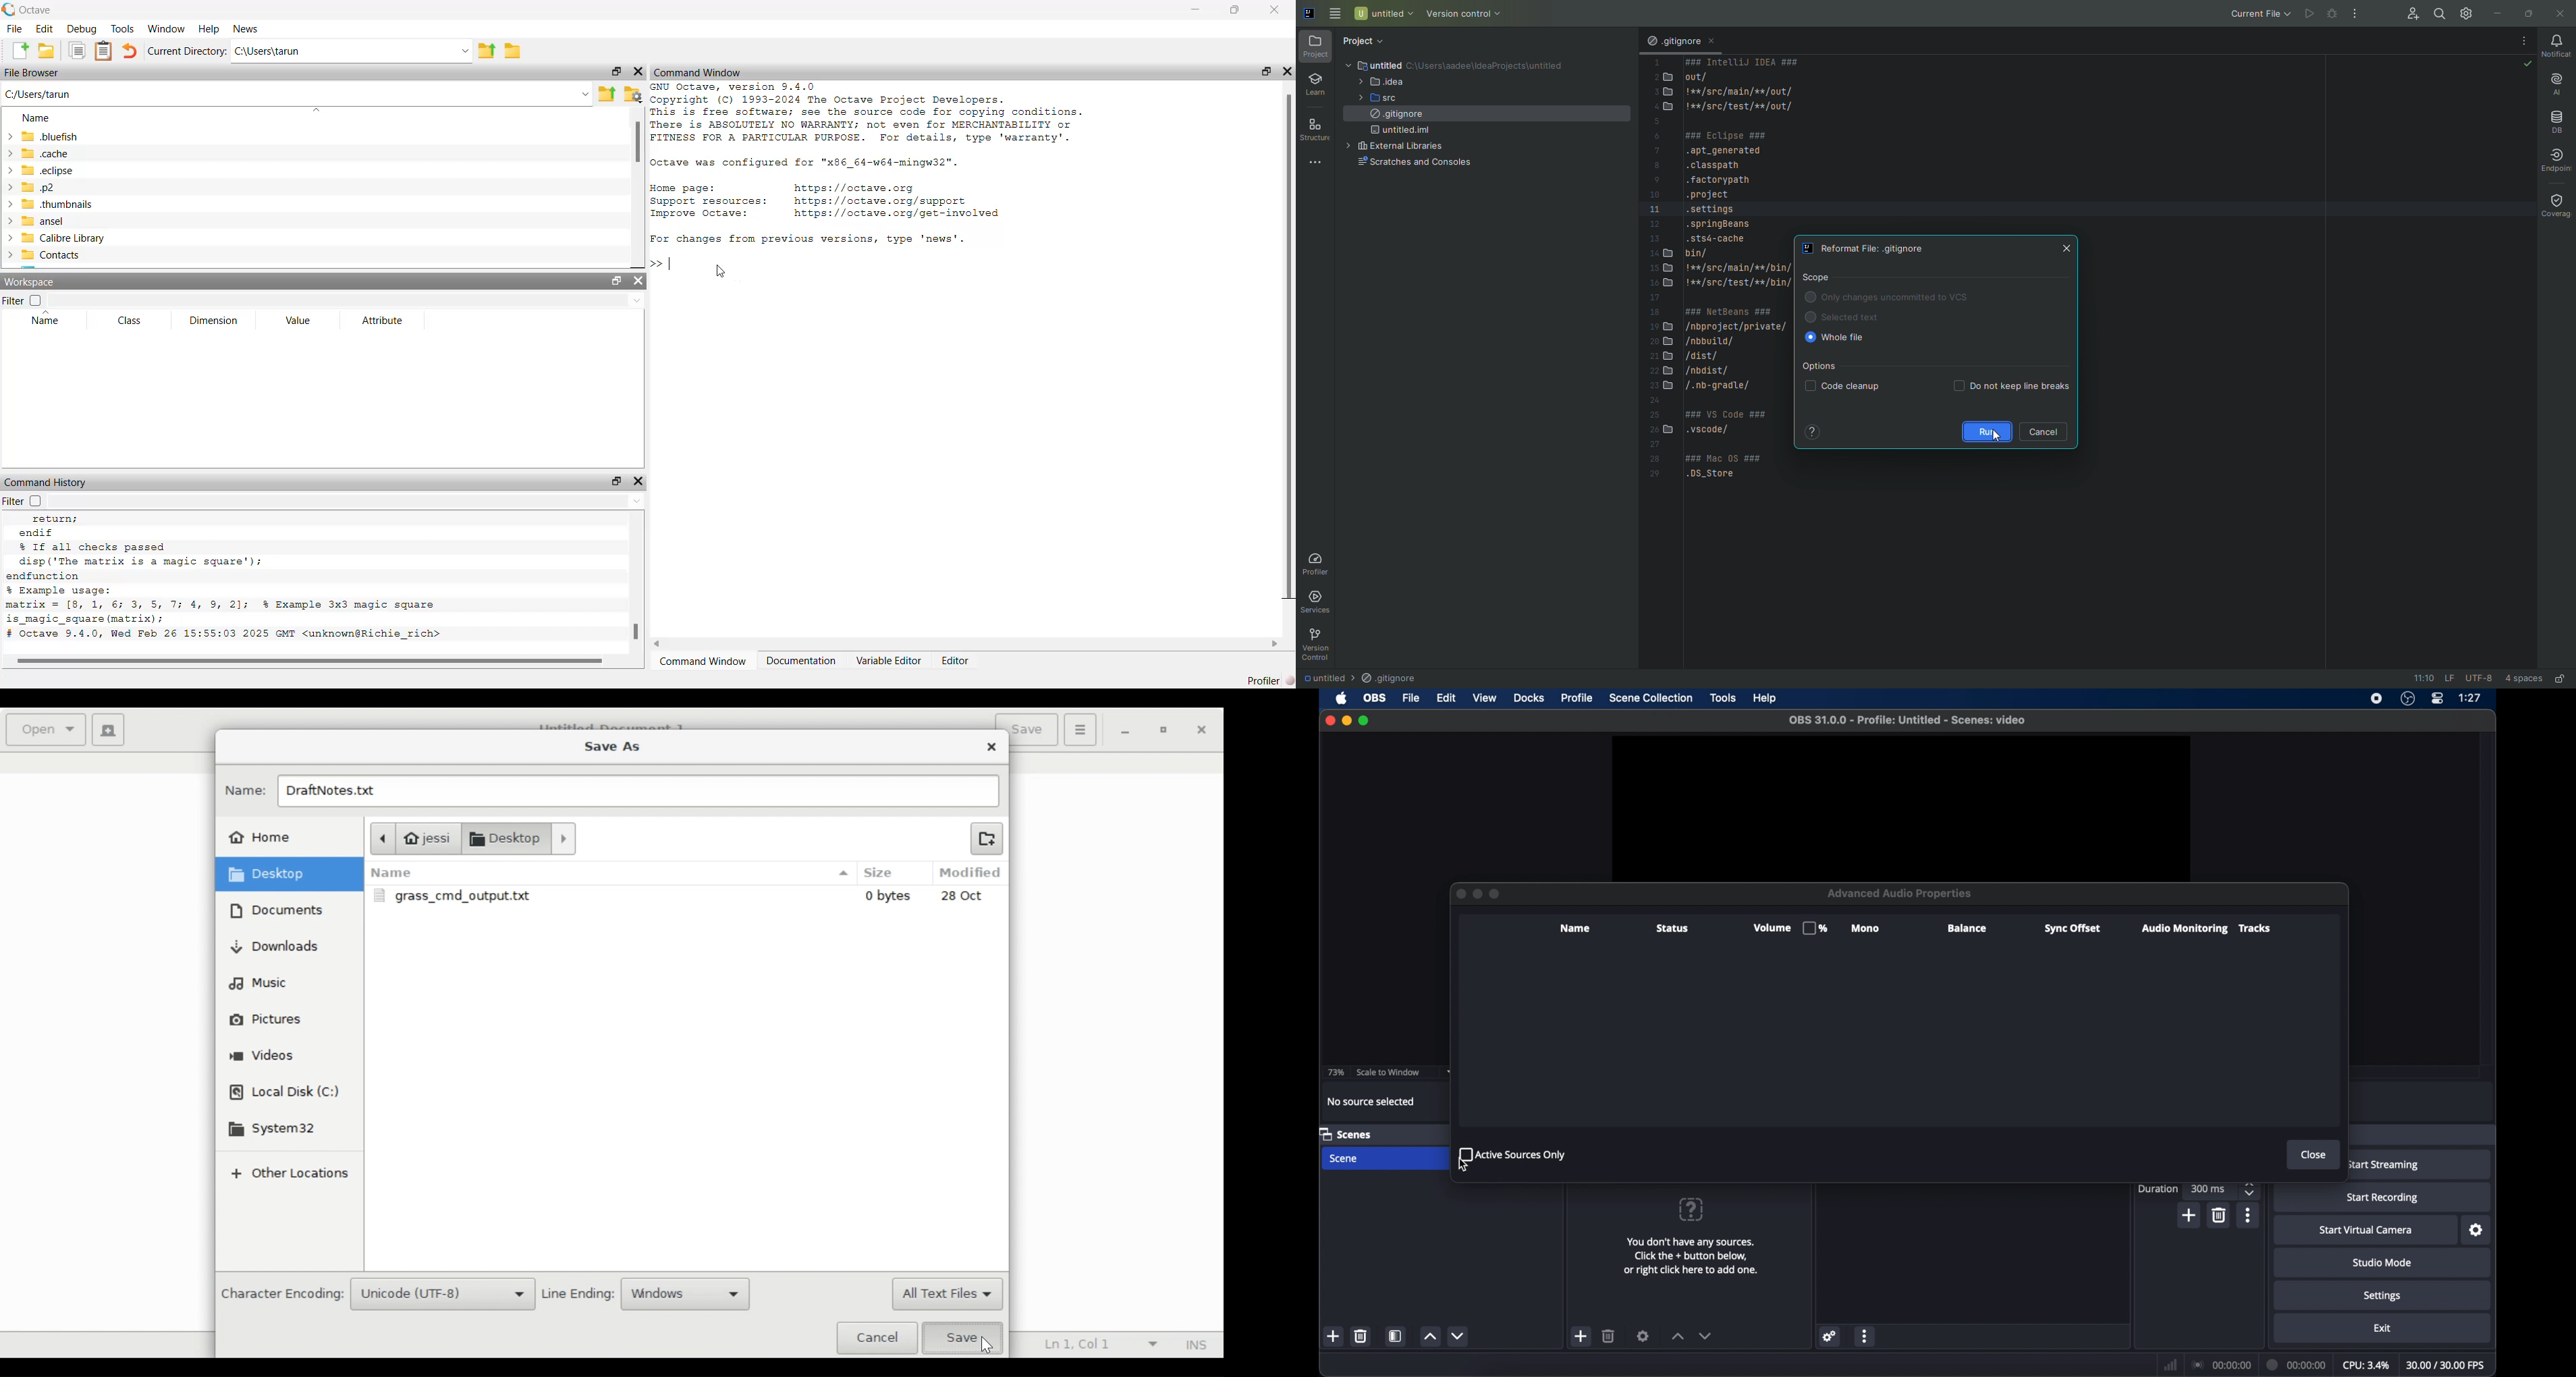 Image resolution: width=2576 pixels, height=1400 pixels. Describe the element at coordinates (1396, 1336) in the screenshot. I see `scene filters` at that location.